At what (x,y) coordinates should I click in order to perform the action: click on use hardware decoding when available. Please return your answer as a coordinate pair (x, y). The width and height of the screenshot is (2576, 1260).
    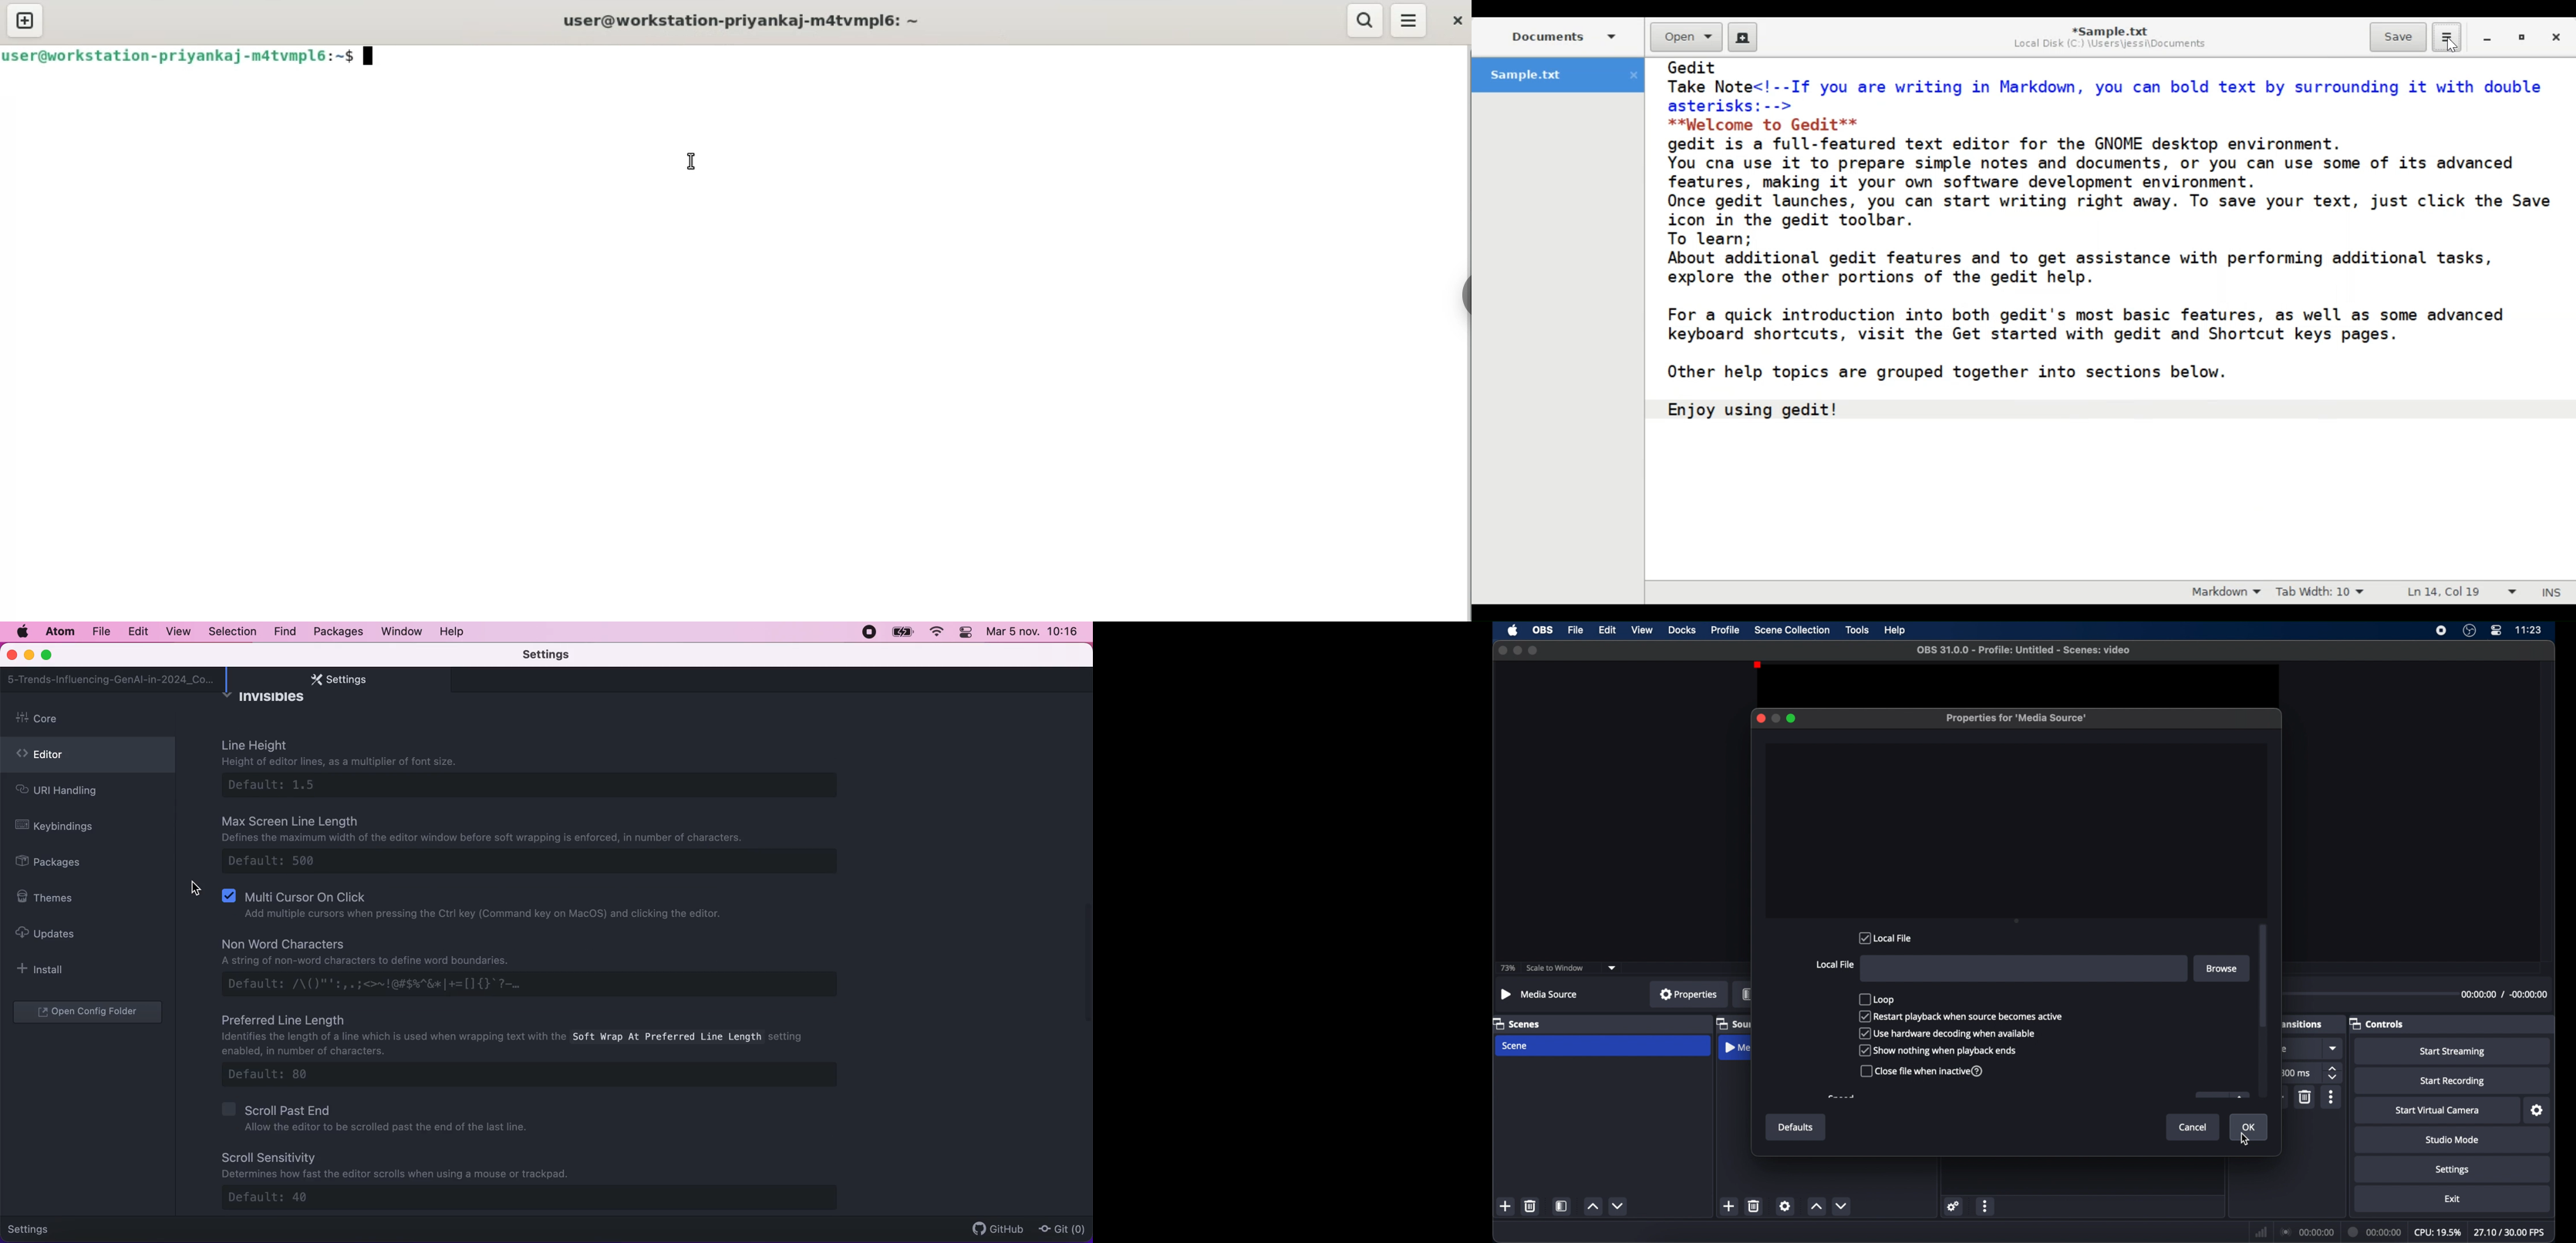
    Looking at the image, I should click on (1948, 1033).